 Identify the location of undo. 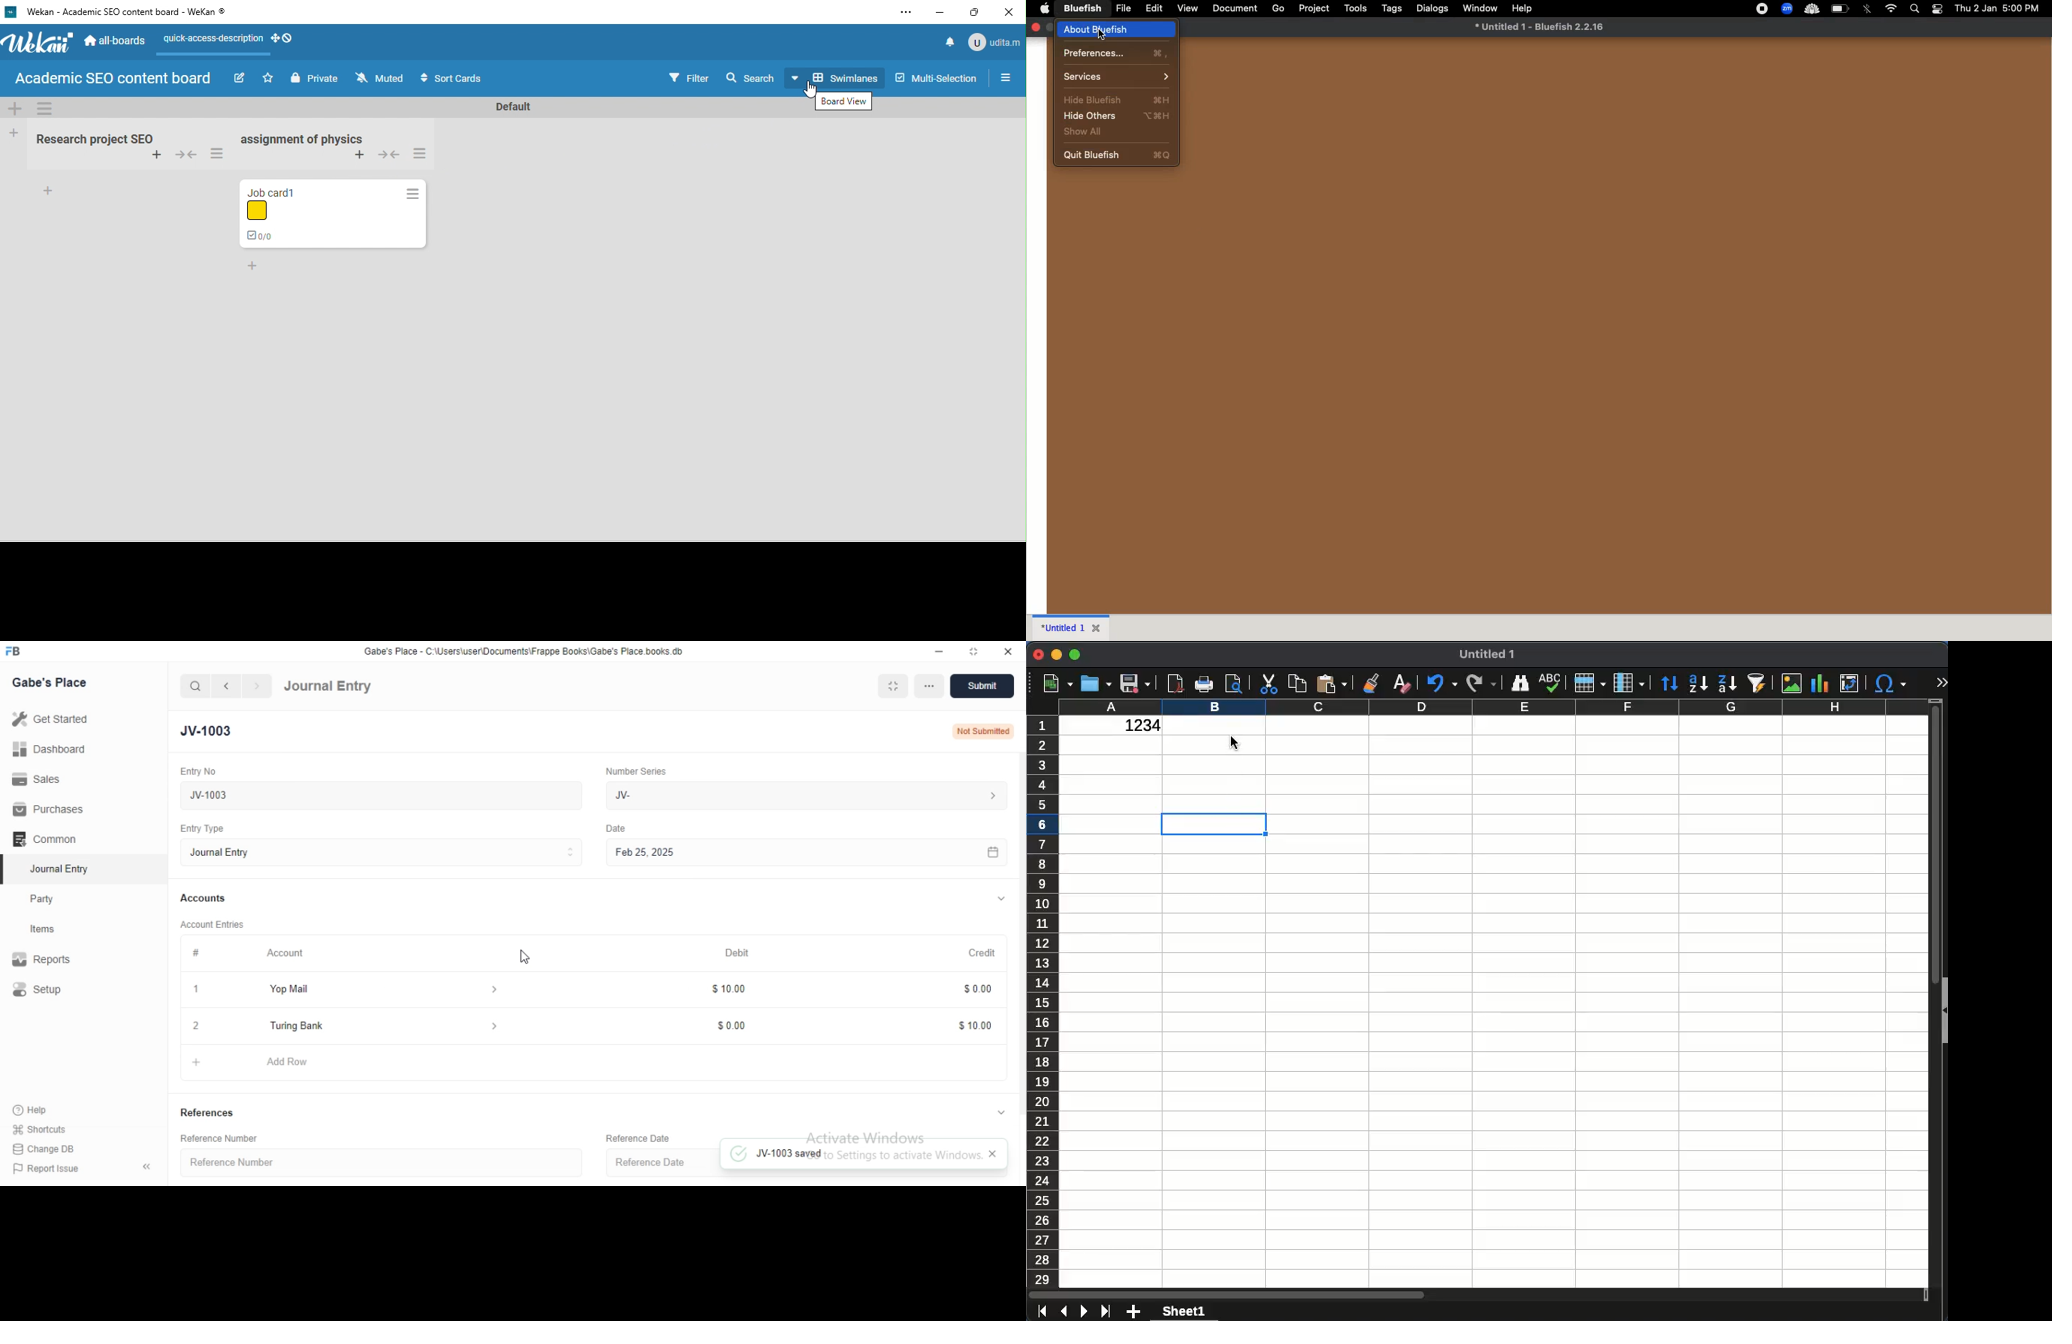
(1442, 684).